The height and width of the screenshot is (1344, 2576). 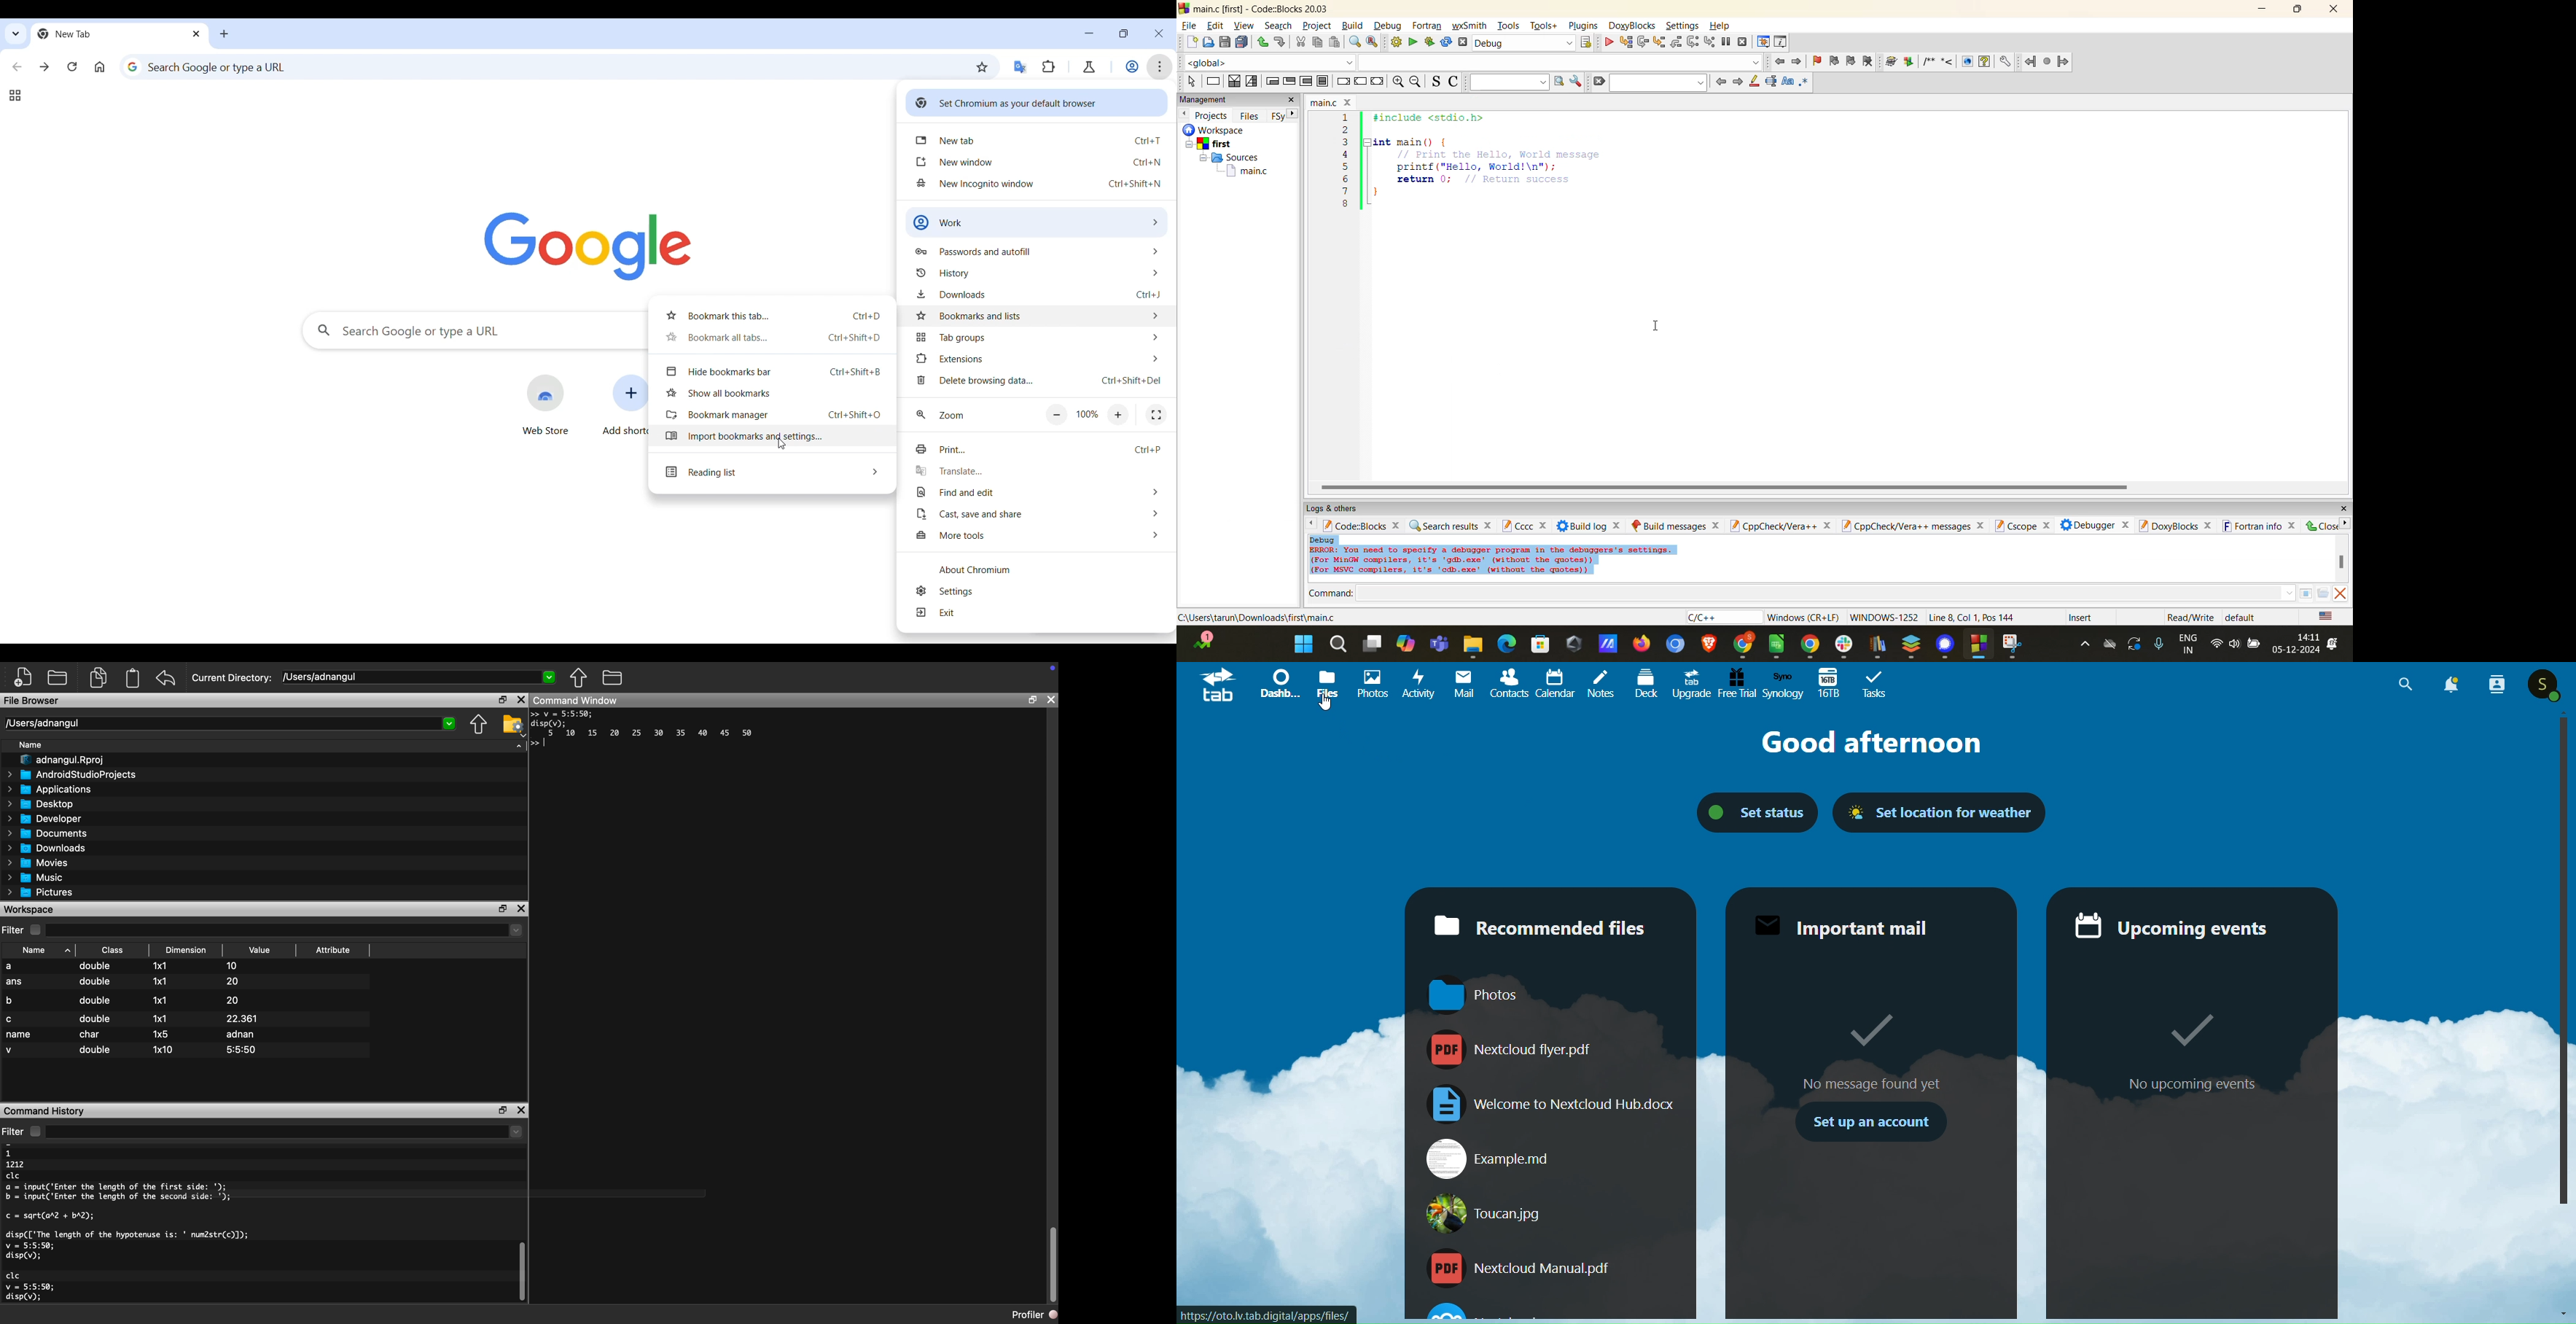 What do you see at coordinates (1373, 685) in the screenshot?
I see `picture` at bounding box center [1373, 685].